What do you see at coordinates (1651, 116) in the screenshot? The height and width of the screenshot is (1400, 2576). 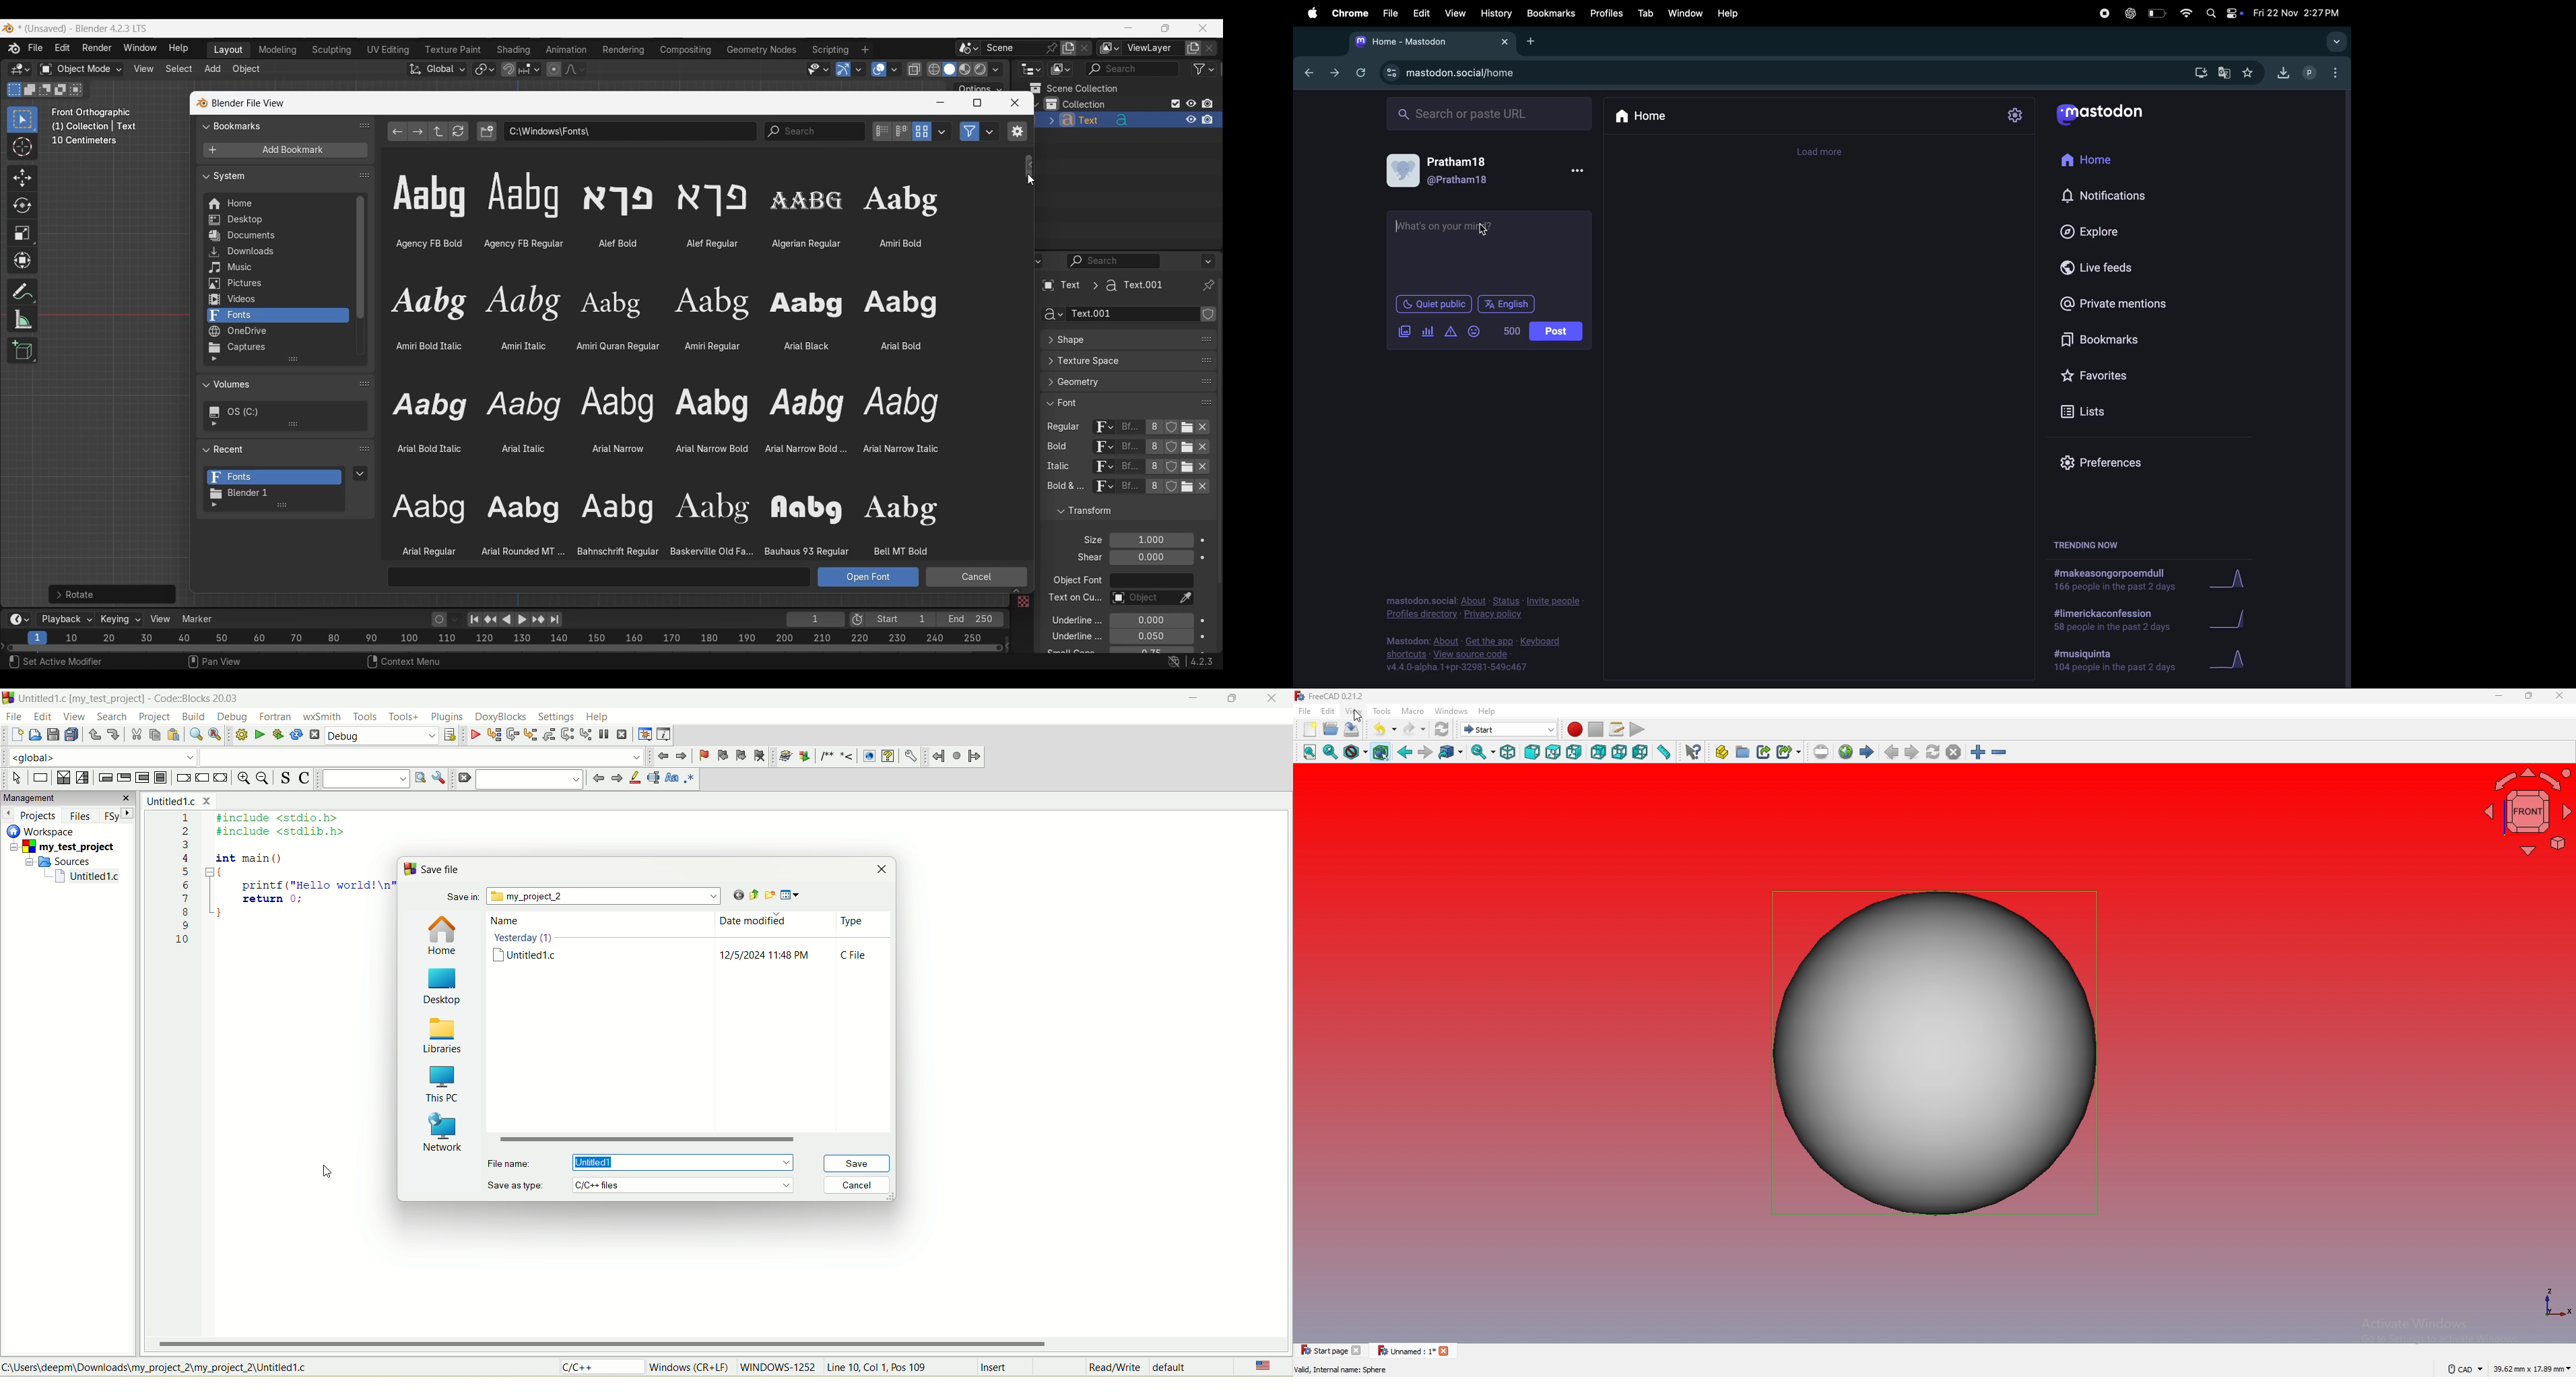 I see `home` at bounding box center [1651, 116].